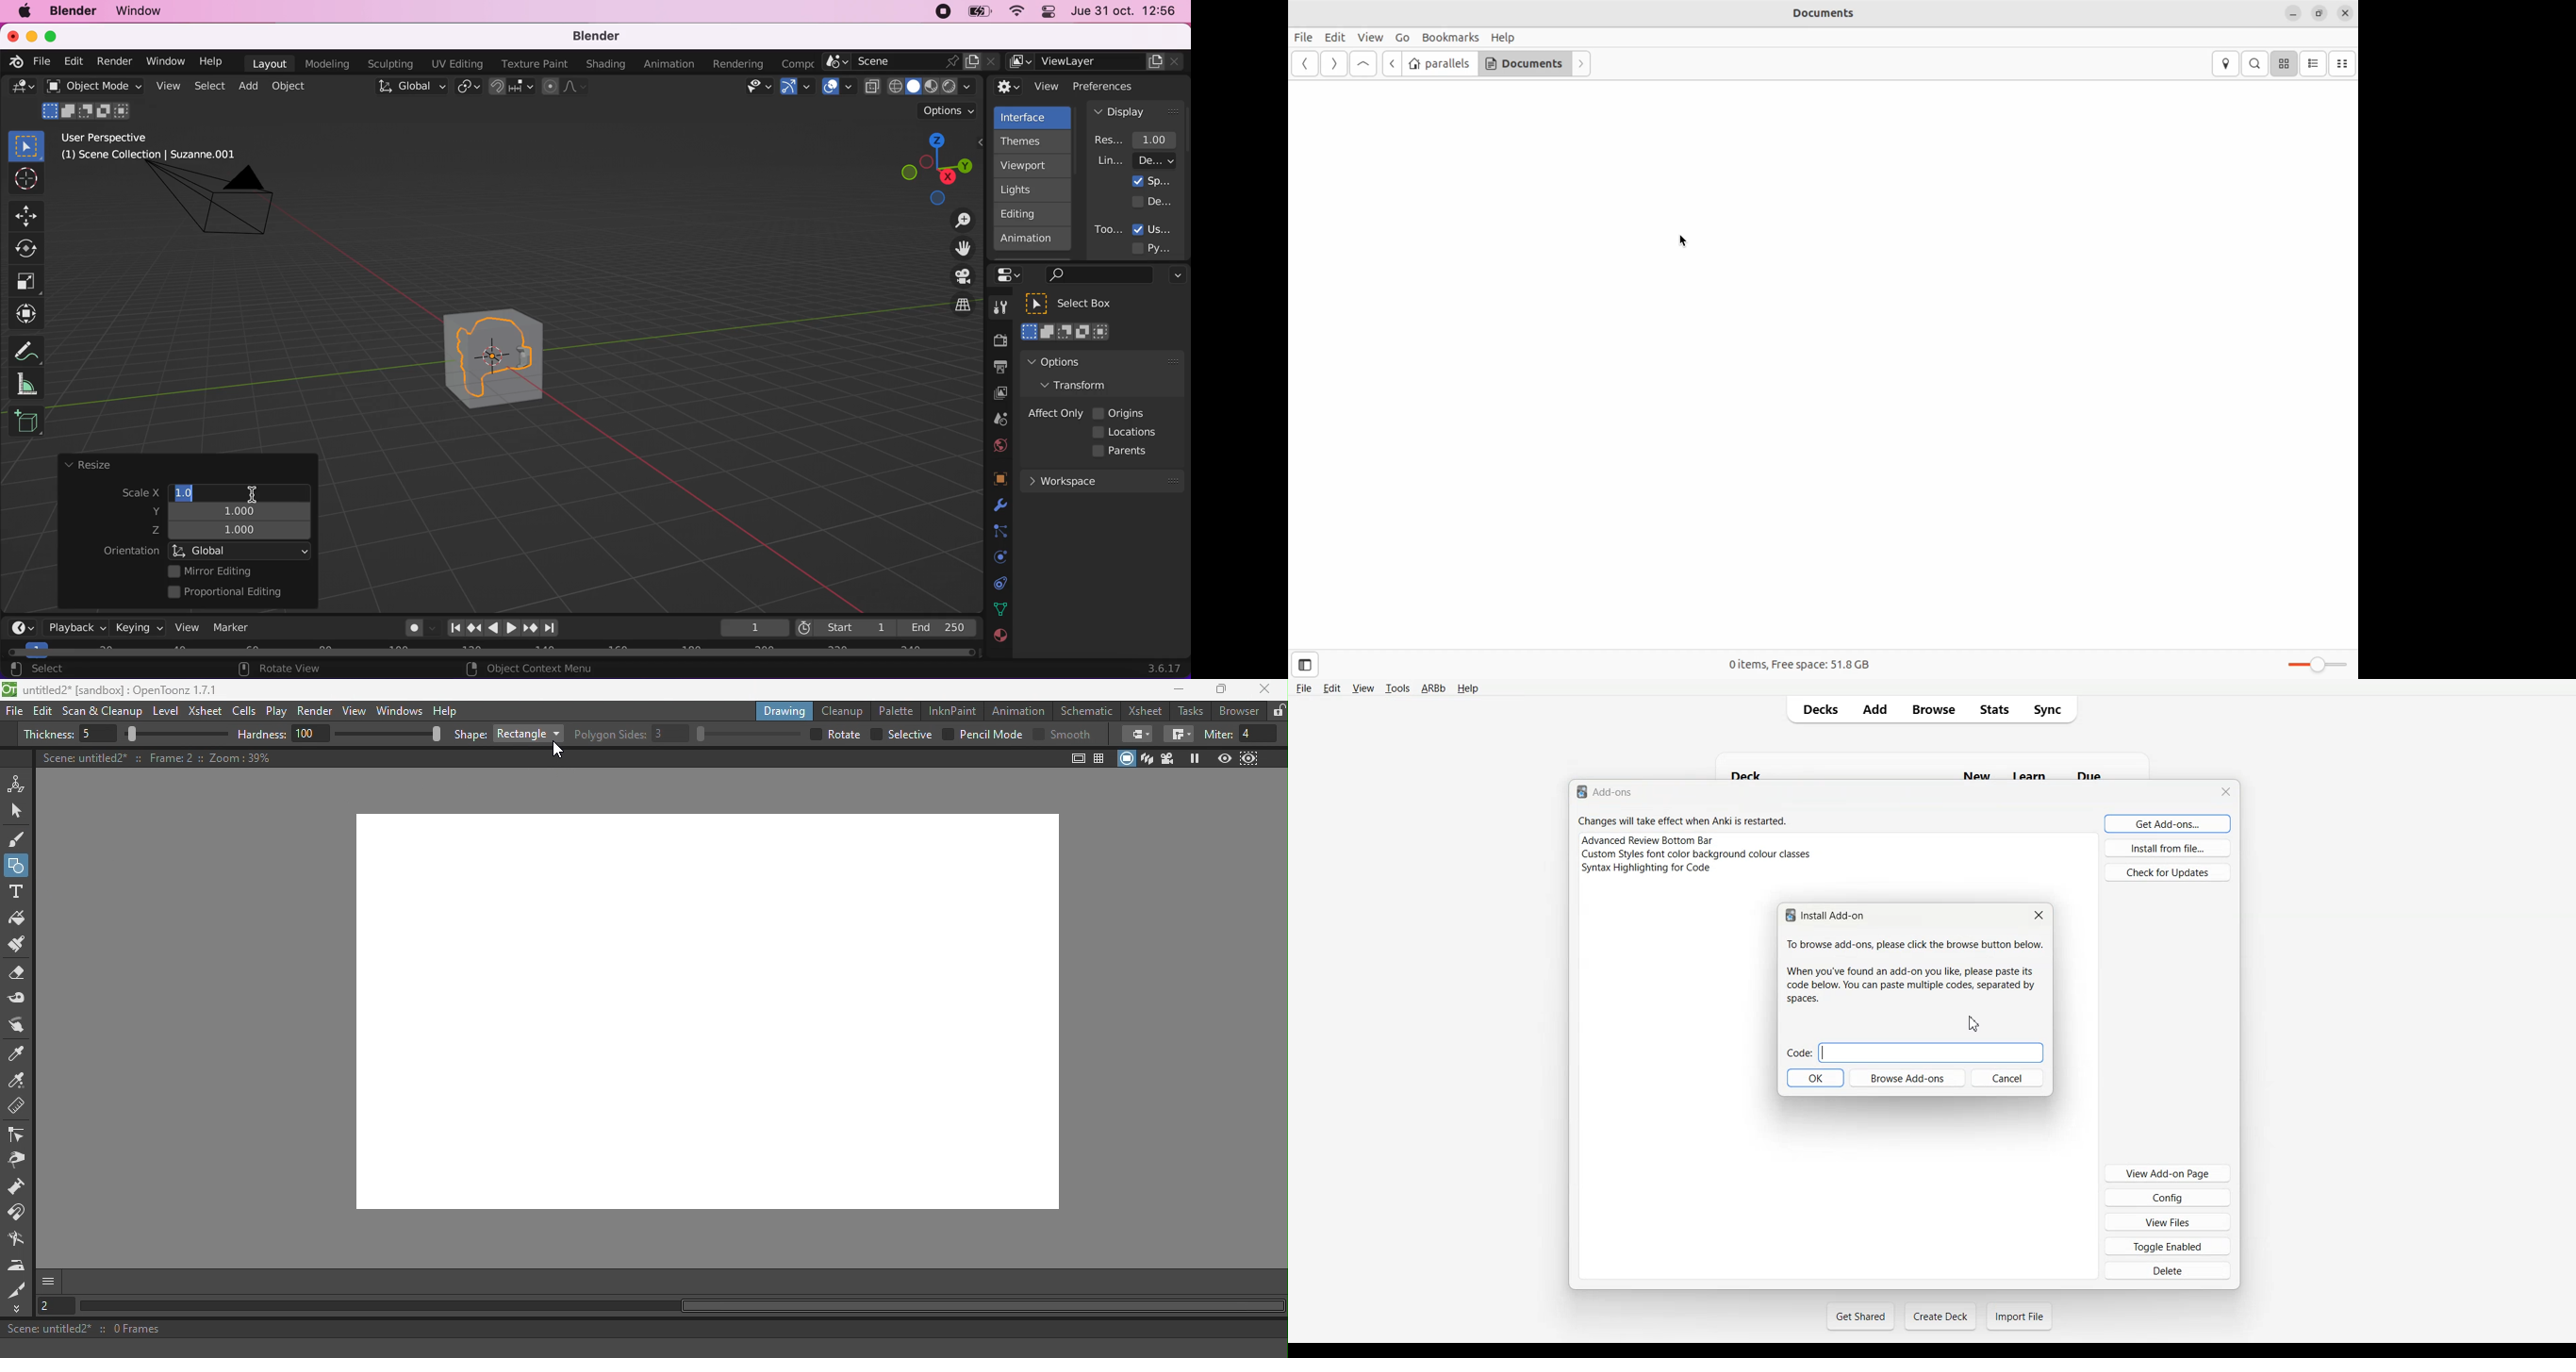  Describe the element at coordinates (1149, 759) in the screenshot. I see `3D view` at that location.